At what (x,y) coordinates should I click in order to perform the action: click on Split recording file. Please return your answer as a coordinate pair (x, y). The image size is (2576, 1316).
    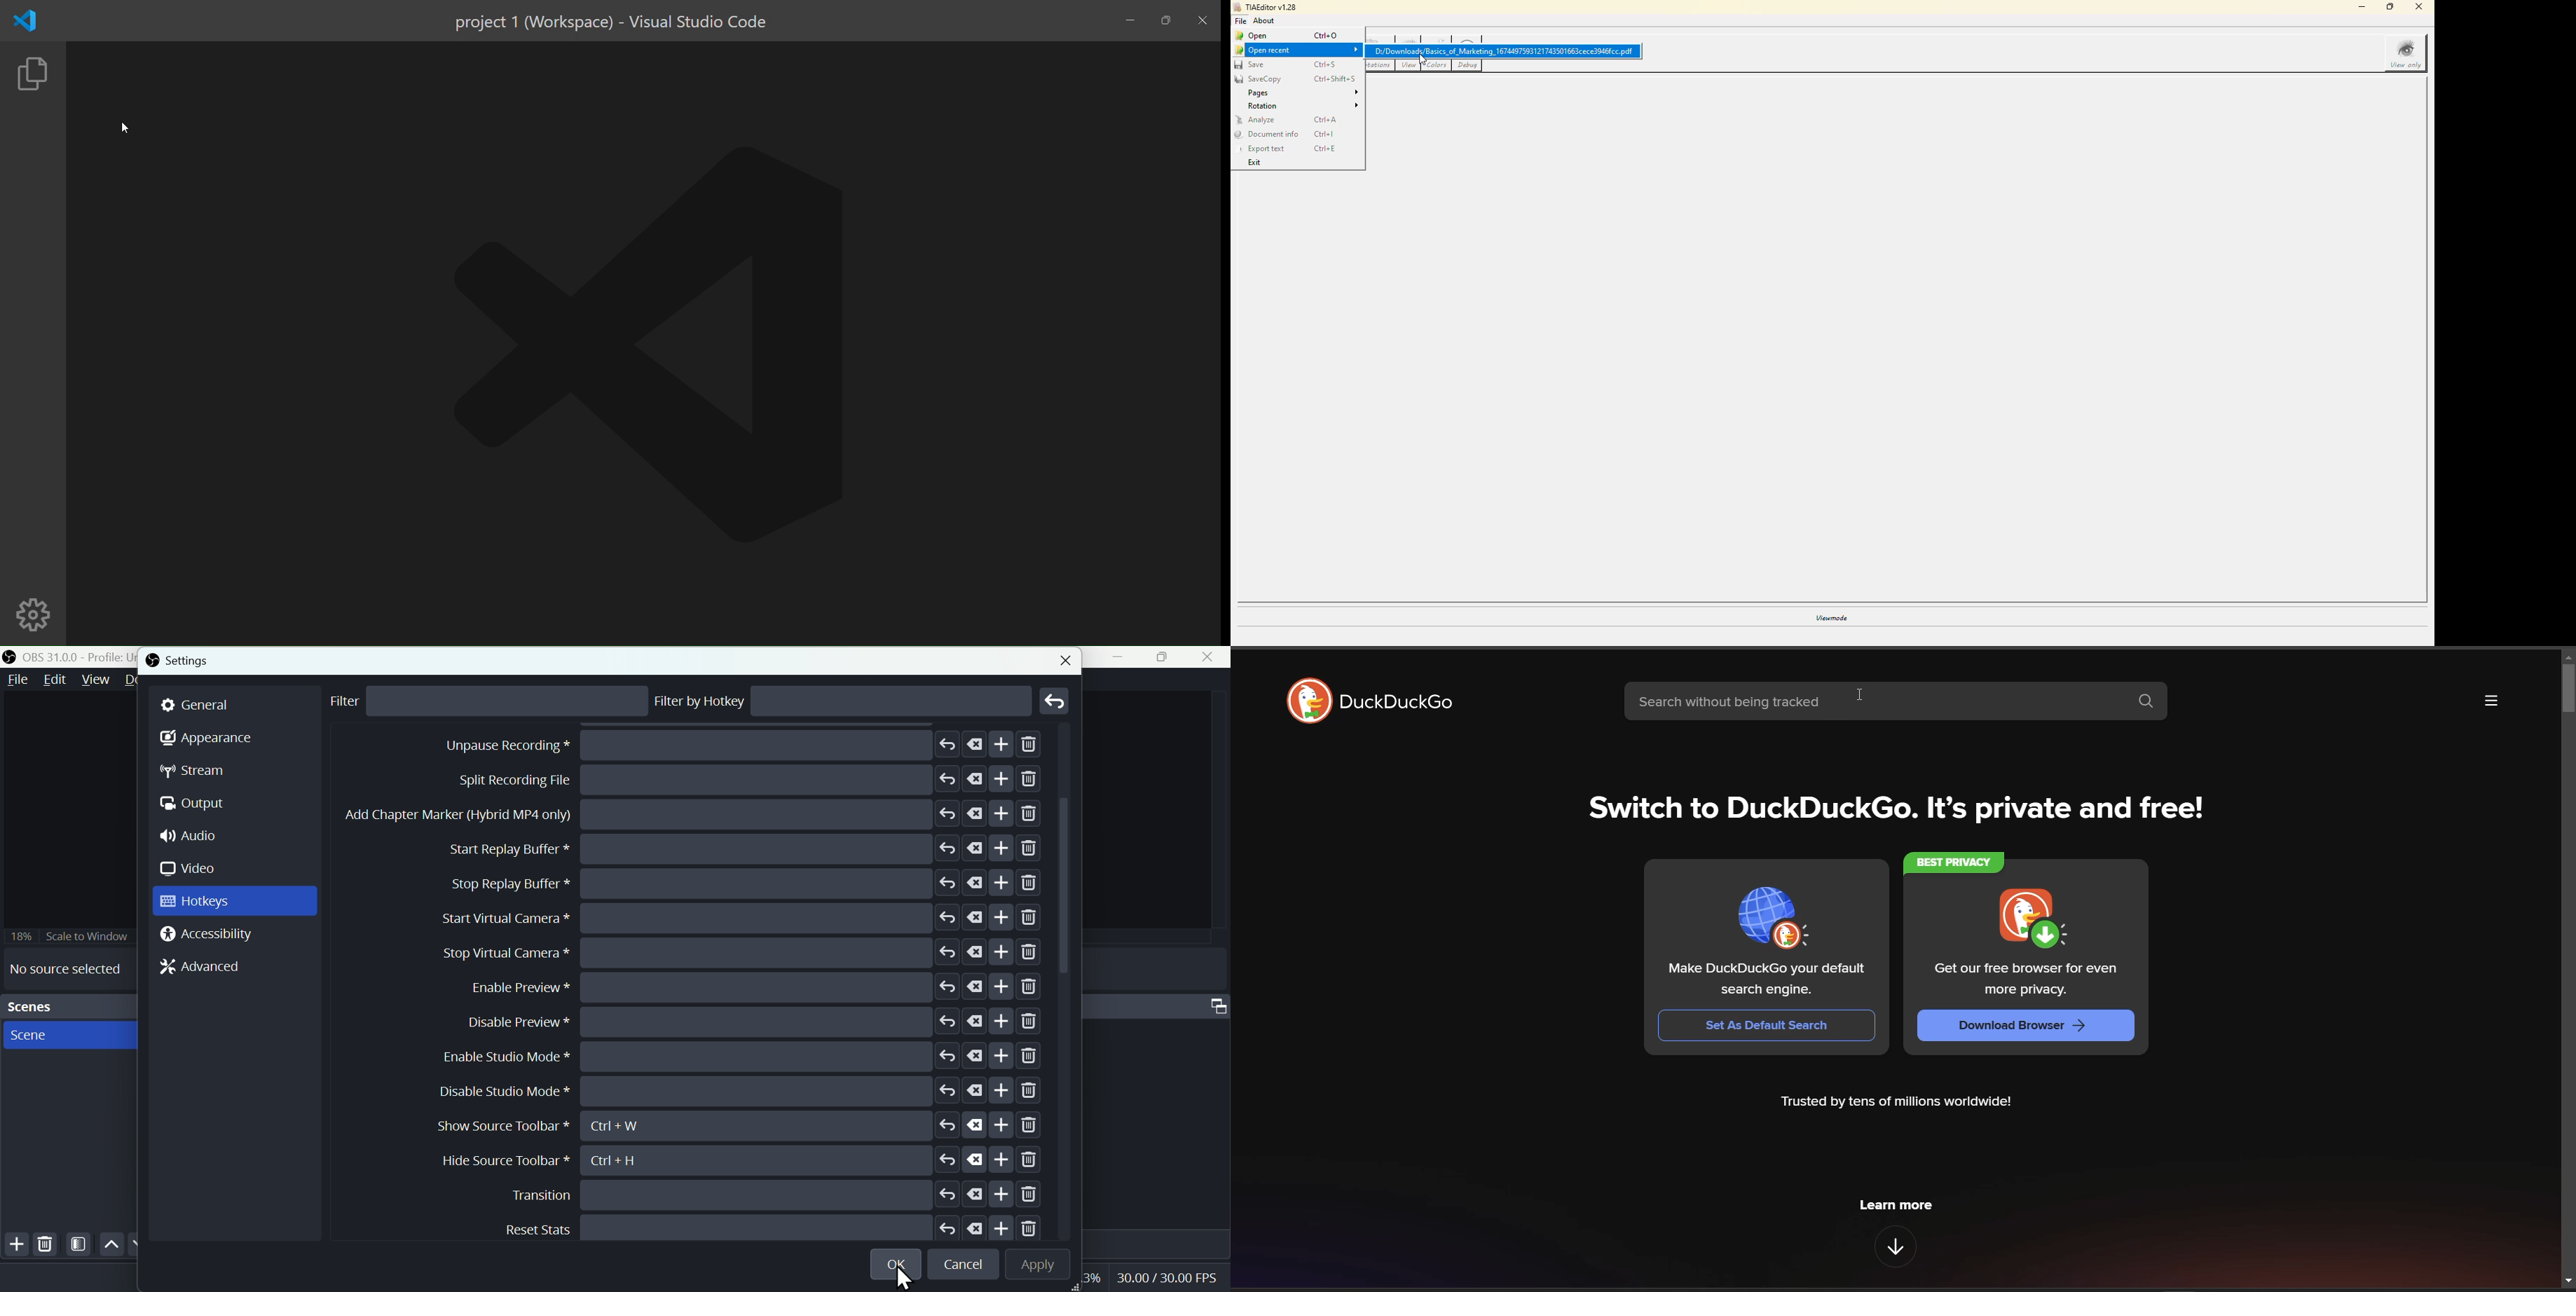
    Looking at the image, I should click on (743, 916).